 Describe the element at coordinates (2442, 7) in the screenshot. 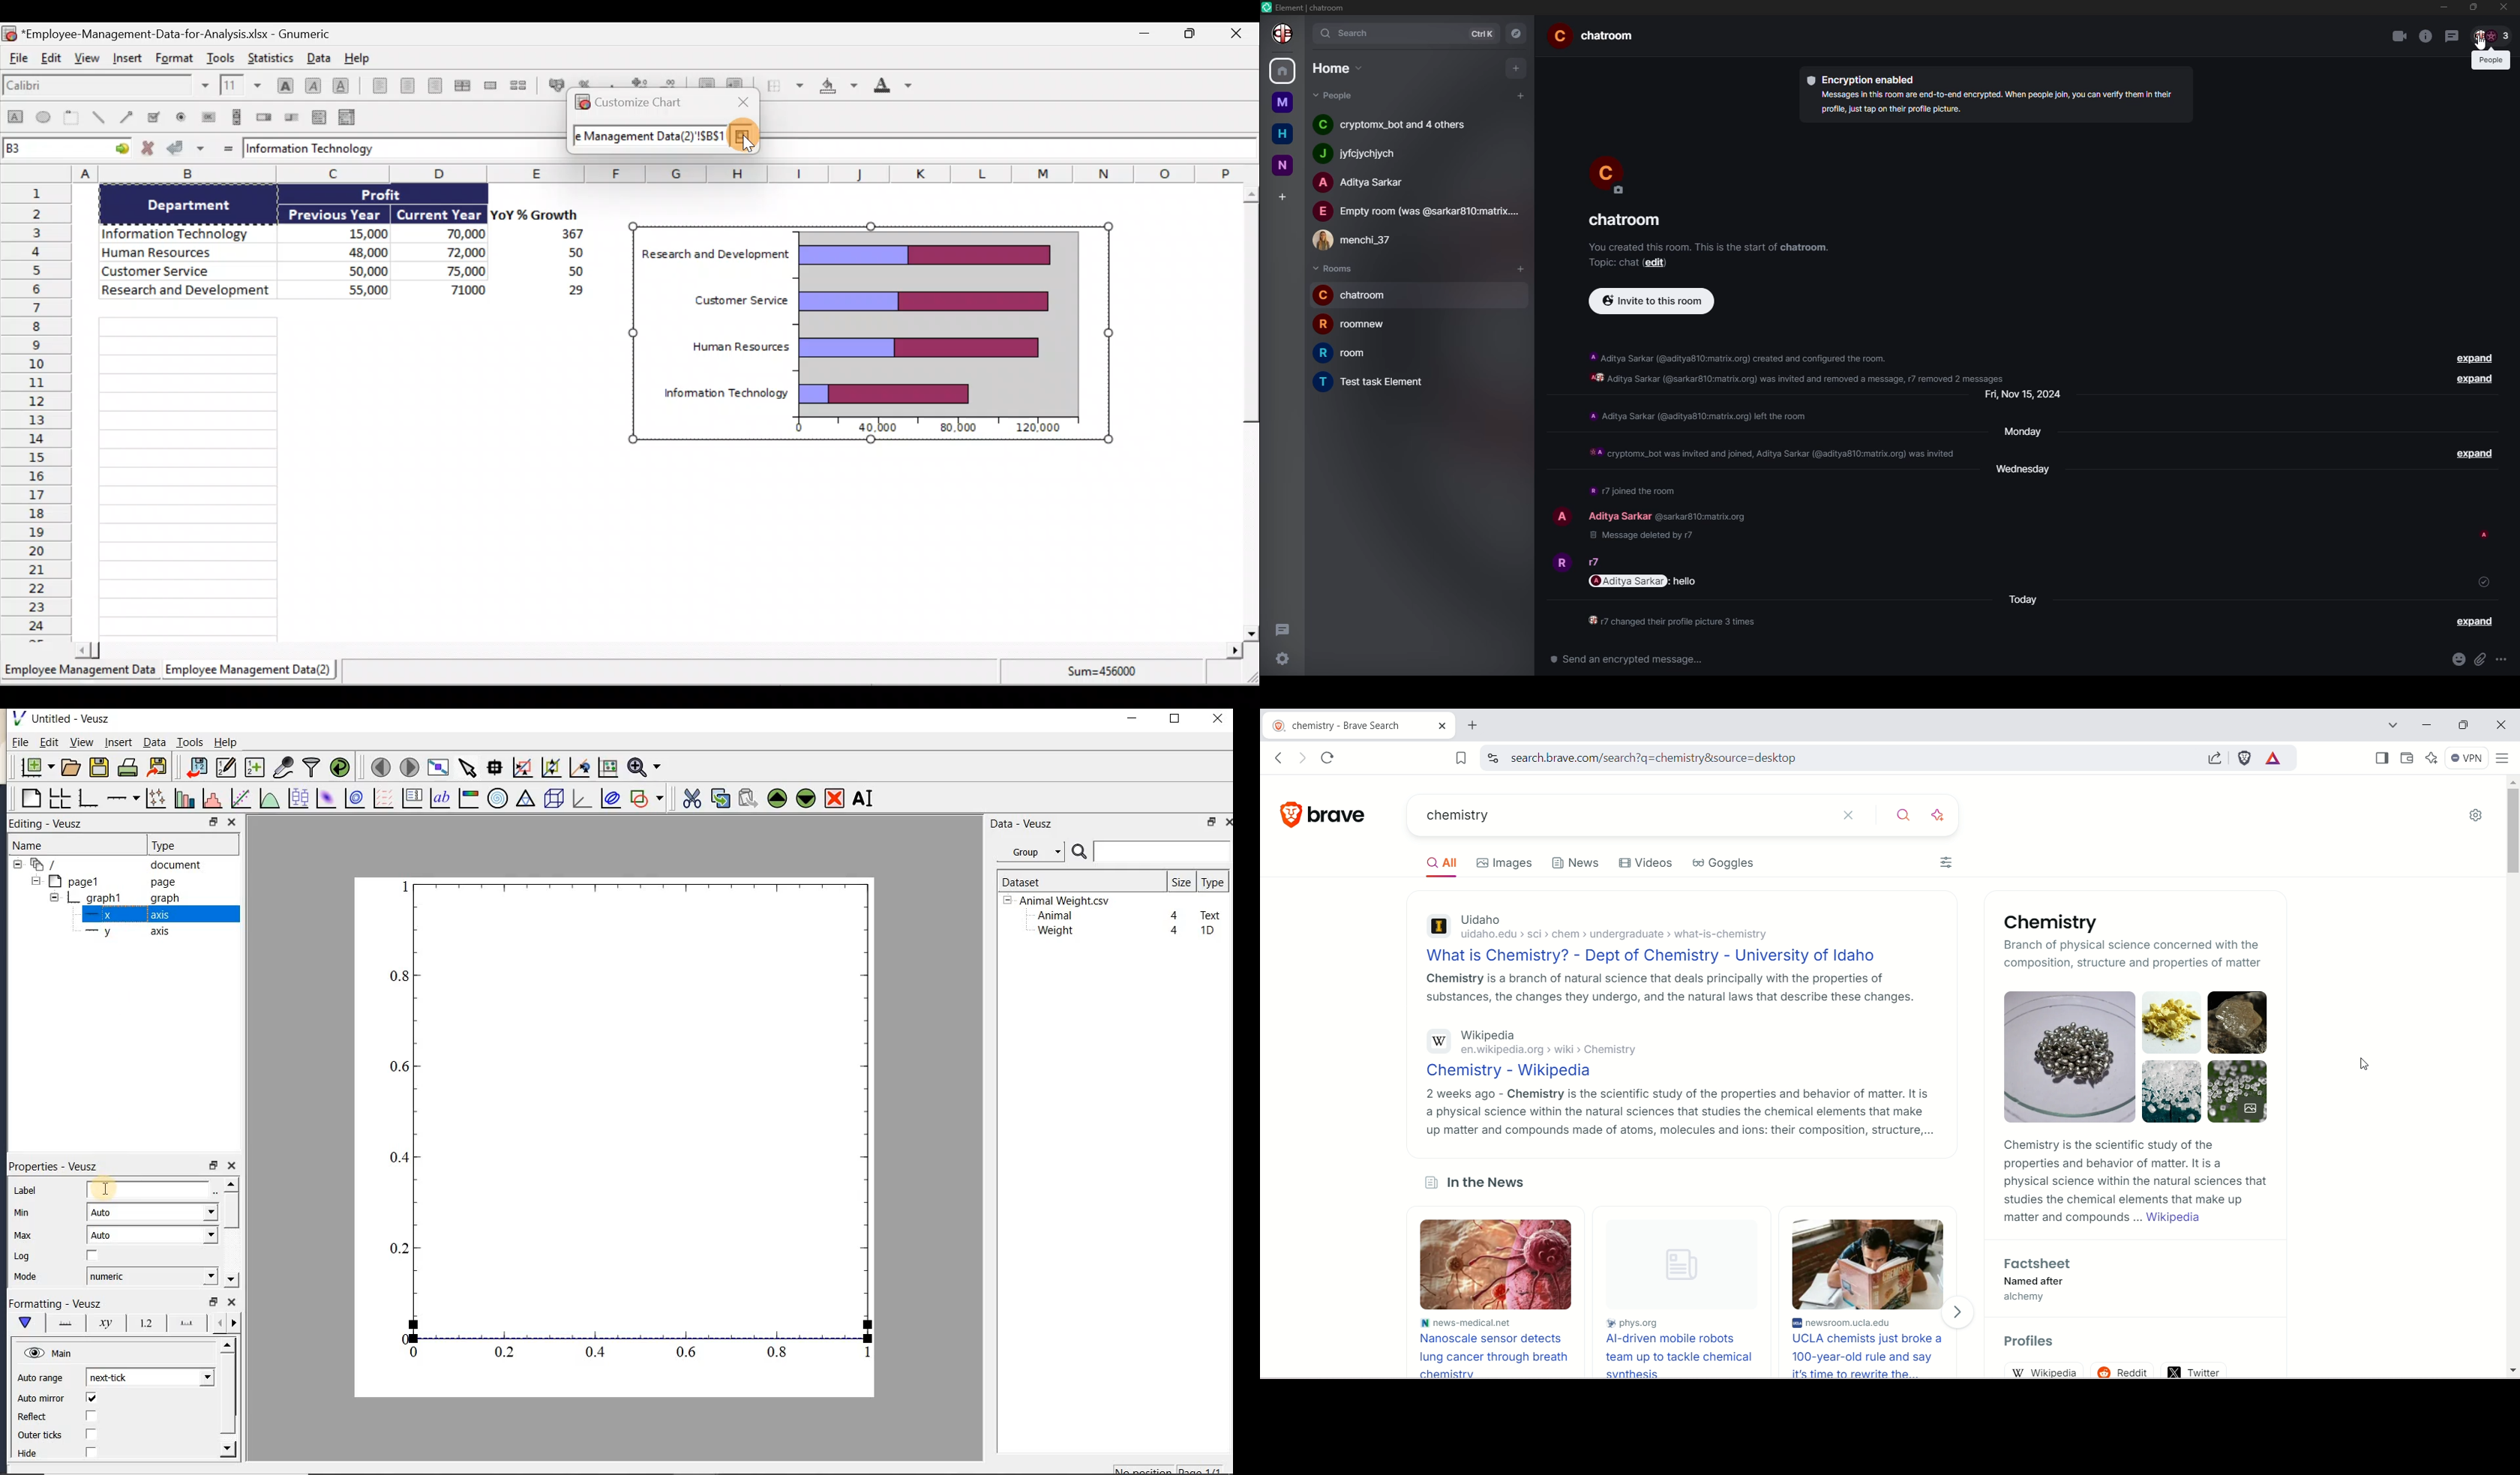

I see `min` at that location.